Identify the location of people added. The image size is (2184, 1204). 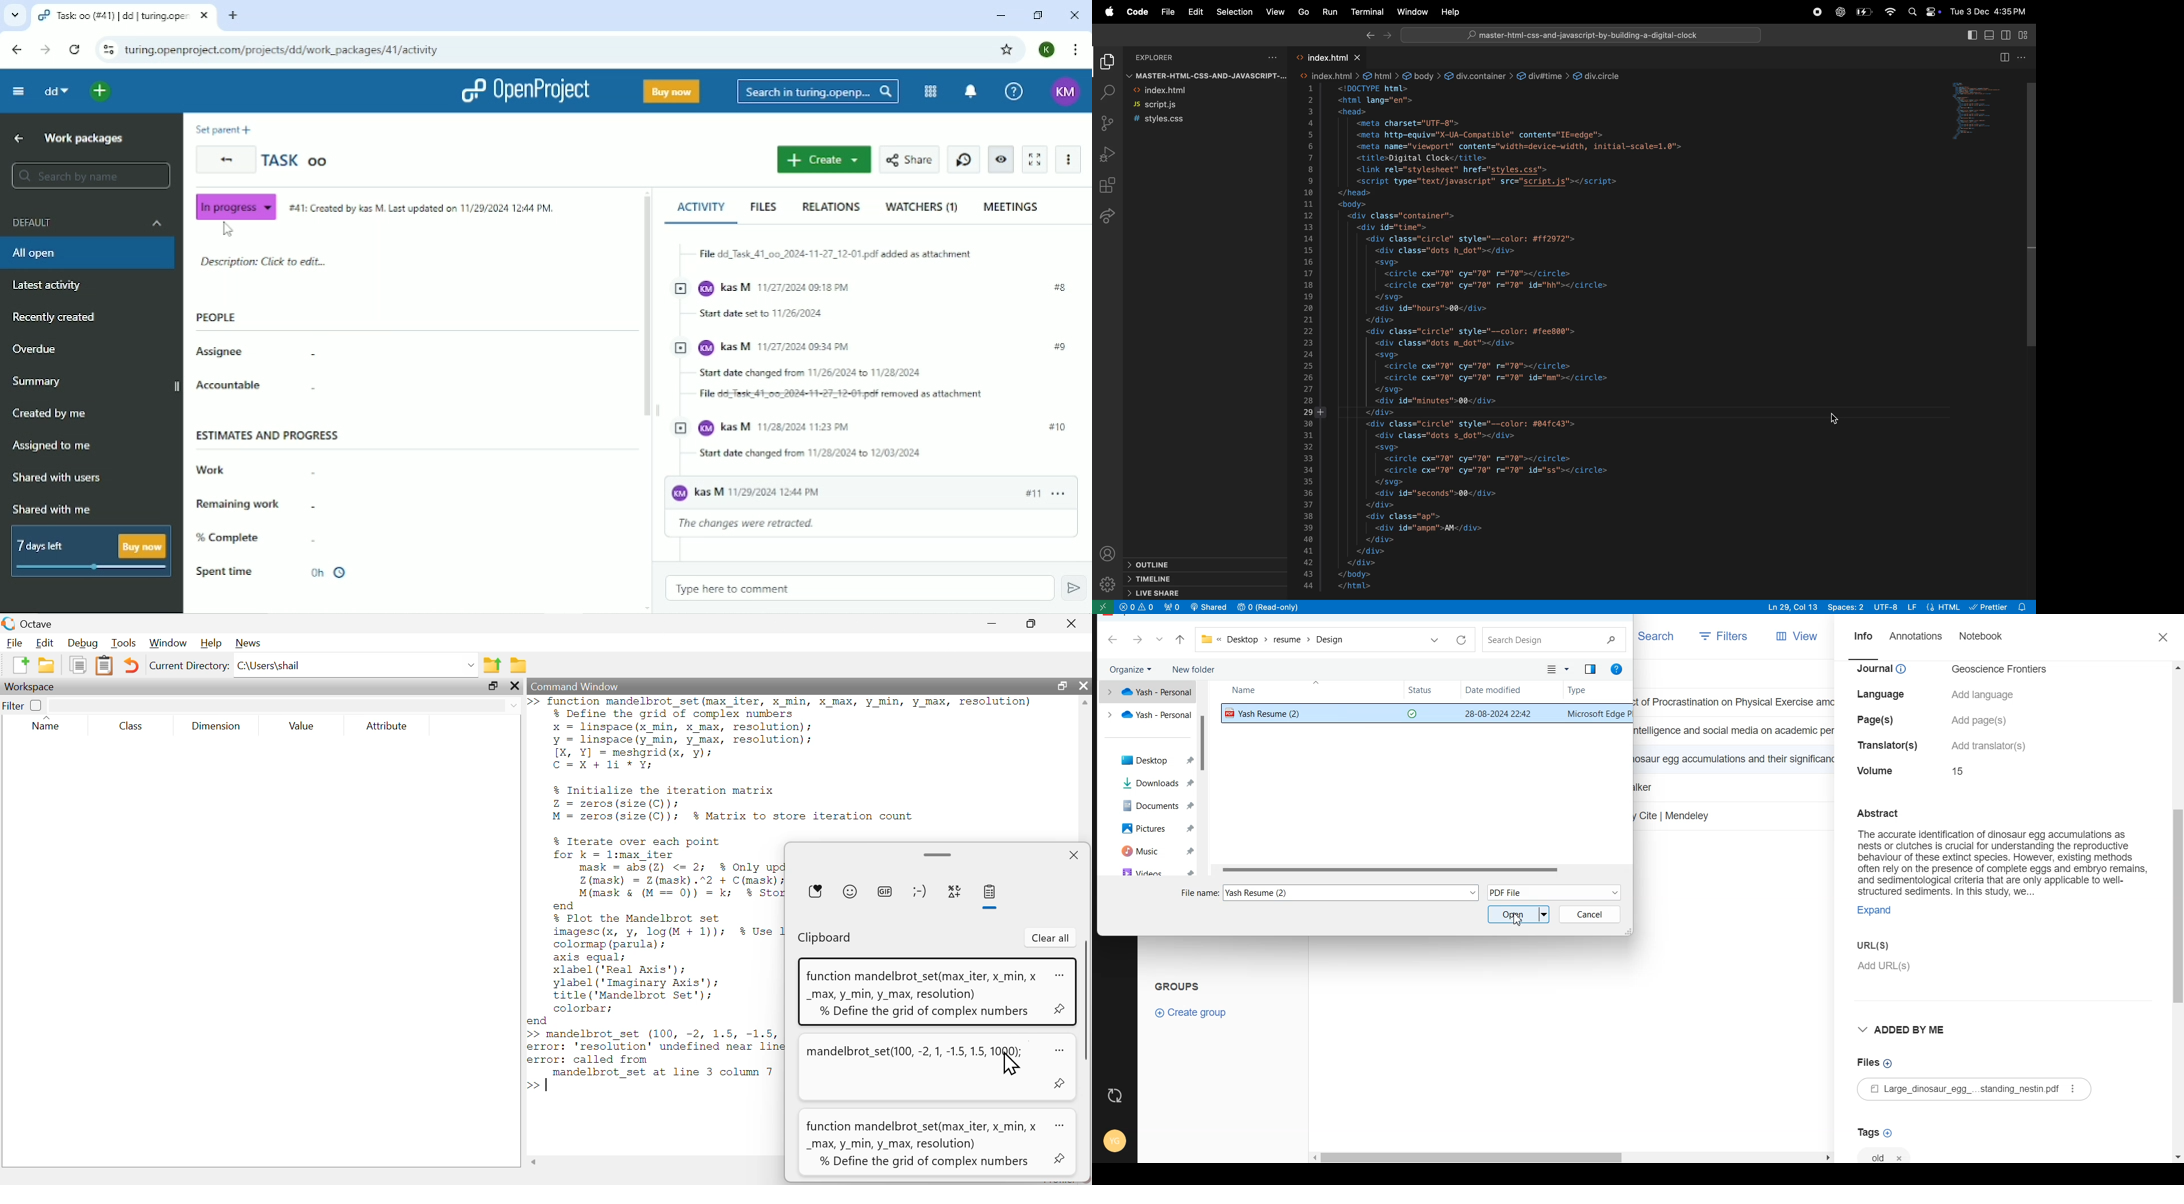
(1274, 607).